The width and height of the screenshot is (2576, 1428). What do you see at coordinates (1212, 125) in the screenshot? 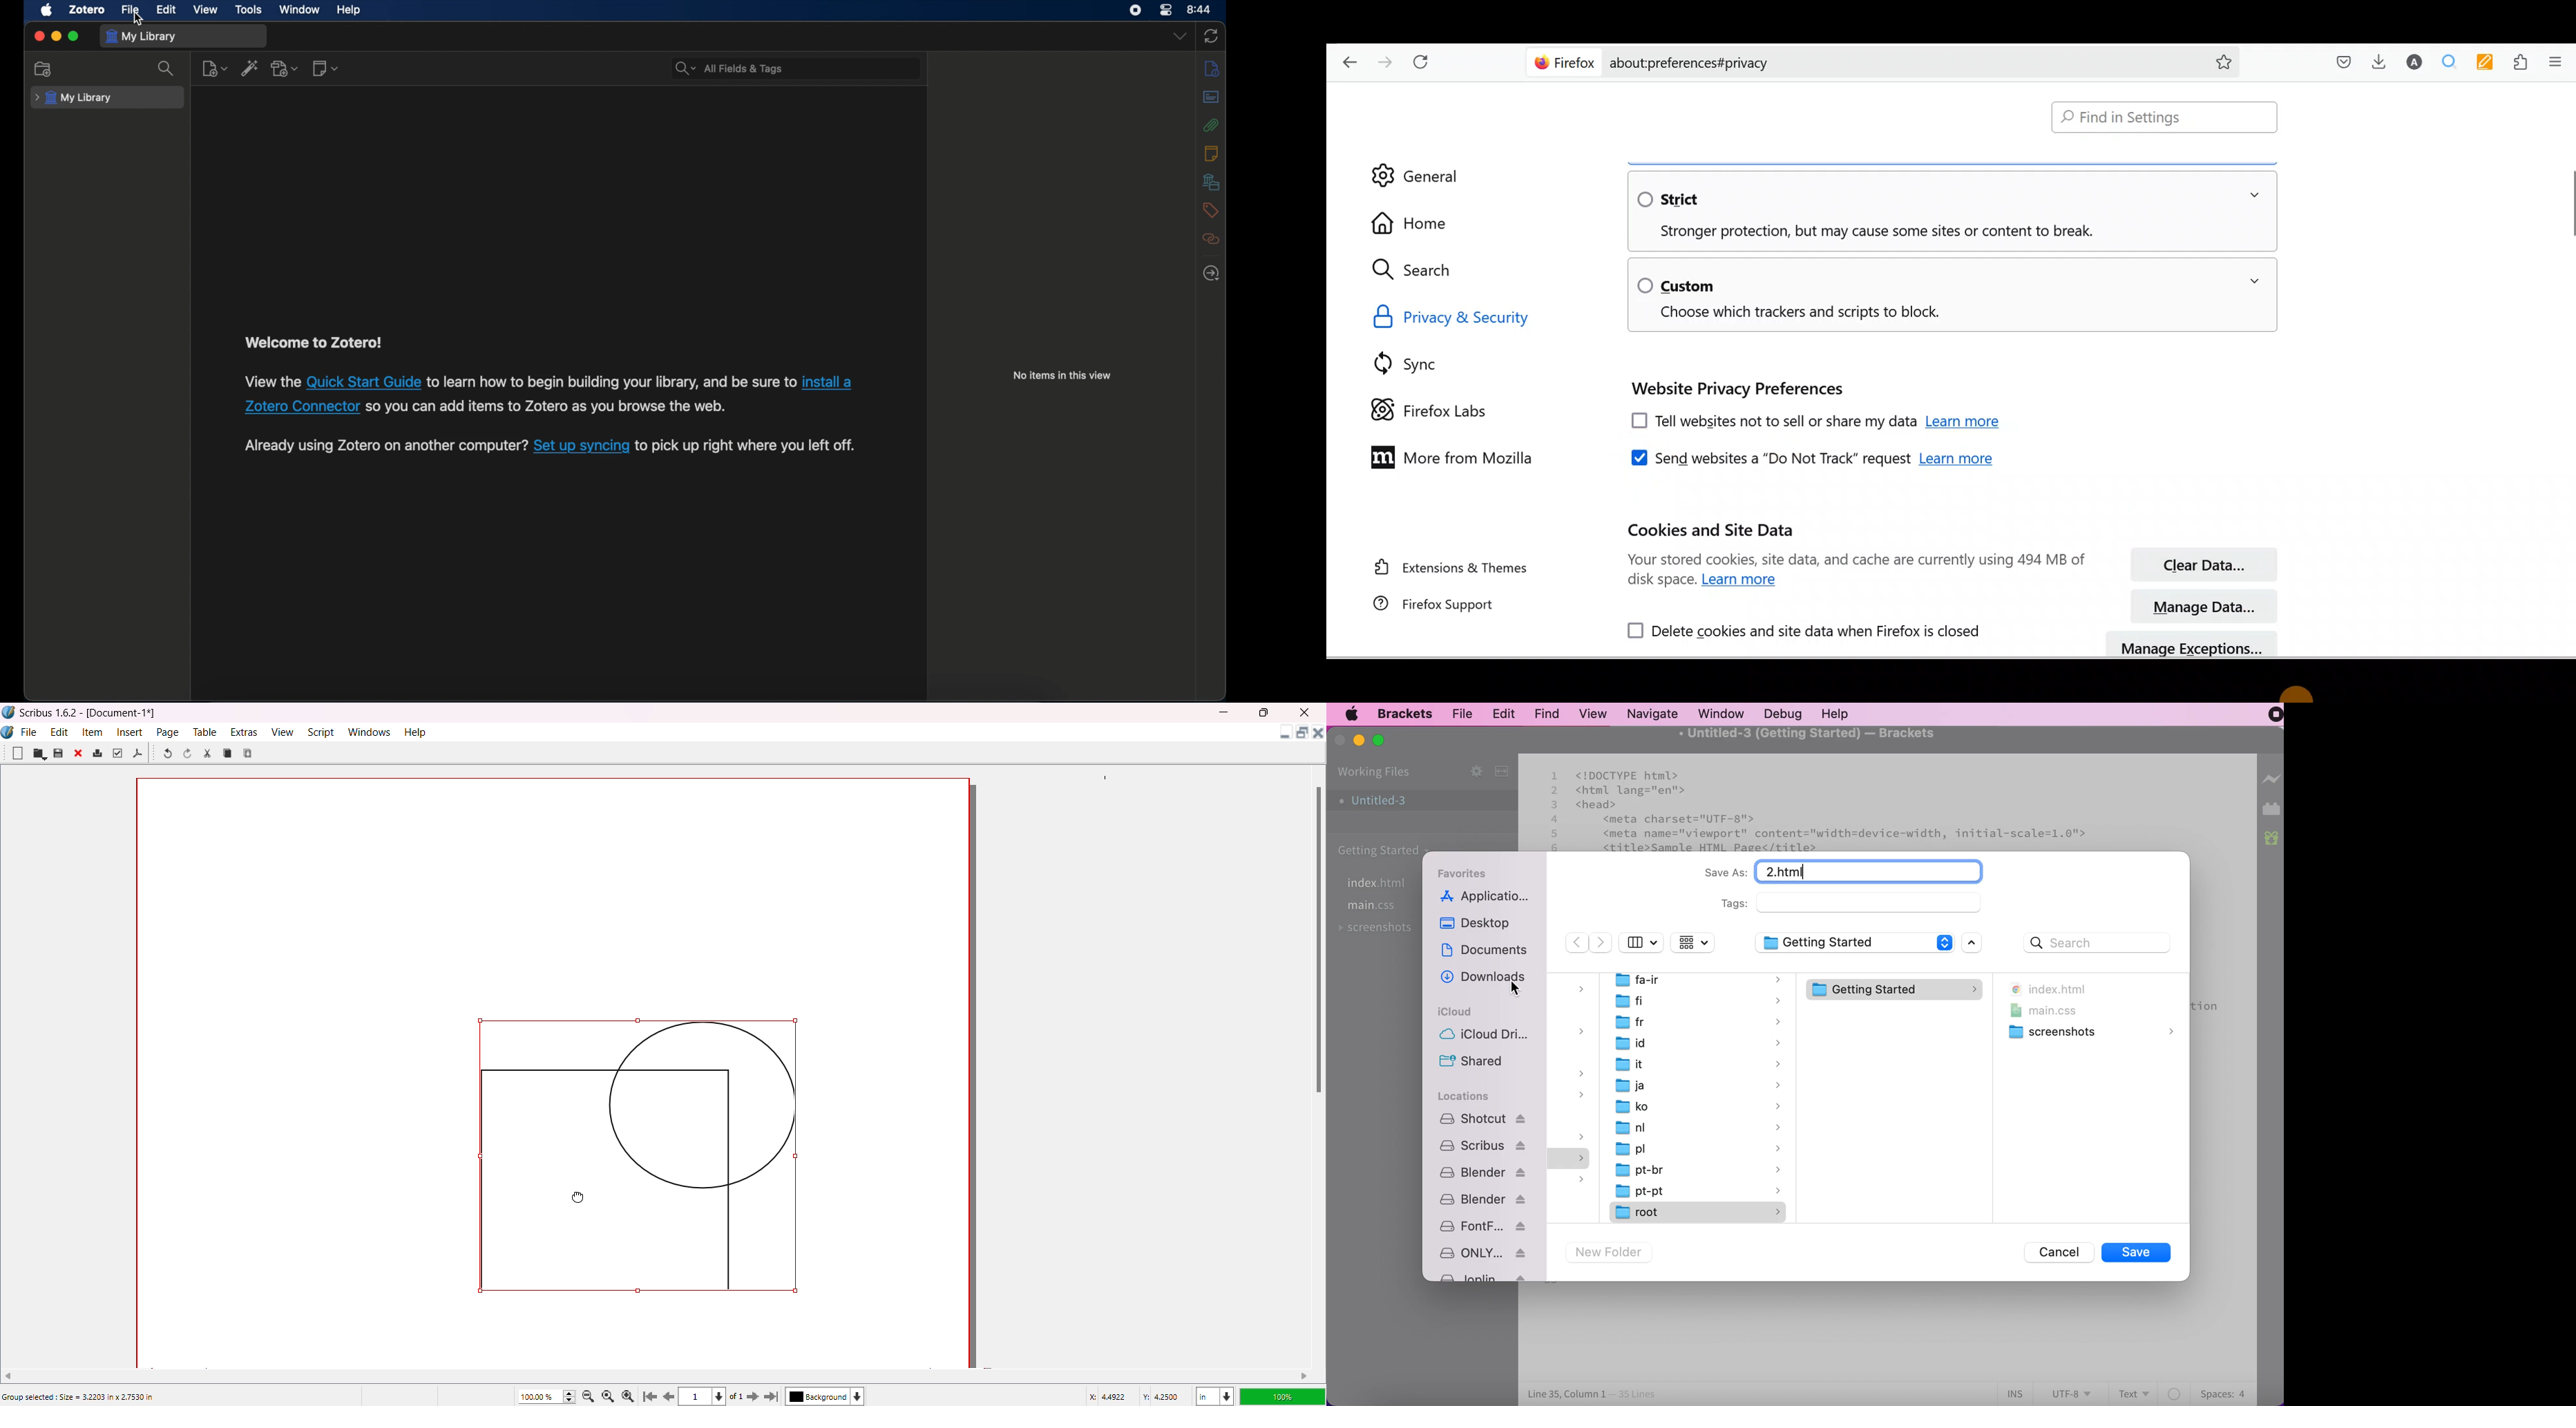
I see `attachments` at bounding box center [1212, 125].